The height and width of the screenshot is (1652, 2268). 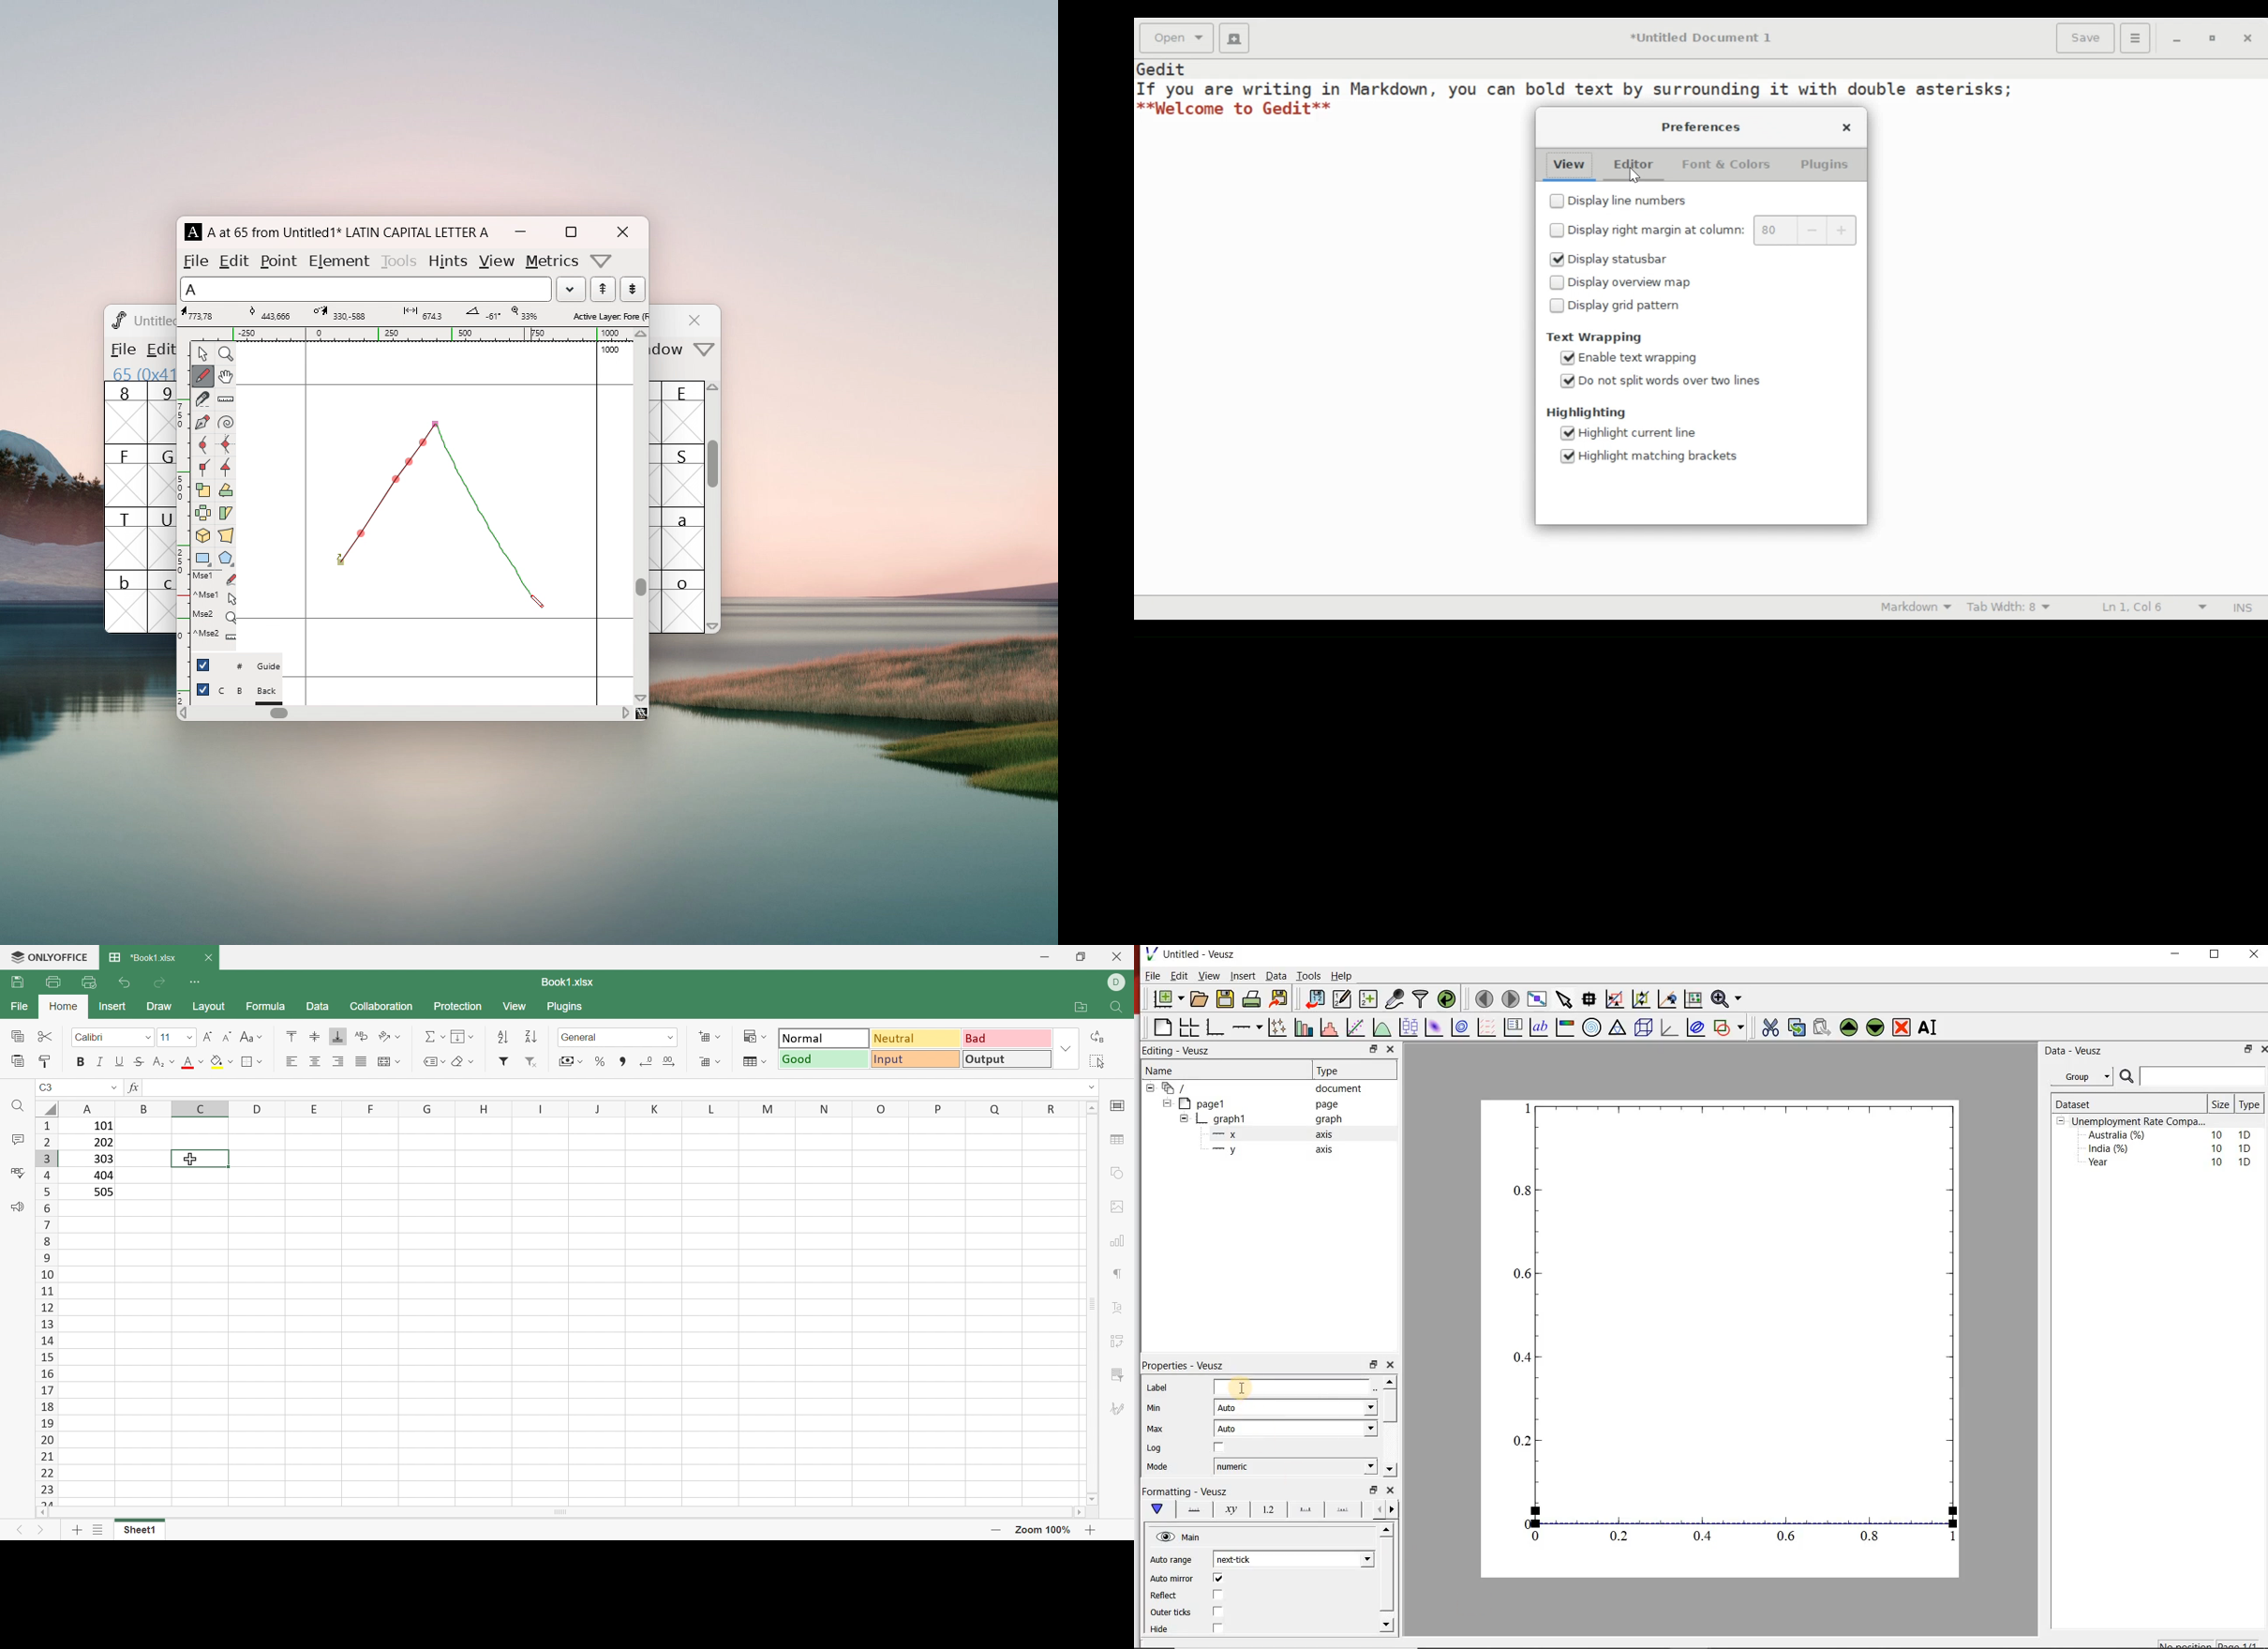 What do you see at coordinates (144, 959) in the screenshot?
I see `*Book1.xlsx` at bounding box center [144, 959].